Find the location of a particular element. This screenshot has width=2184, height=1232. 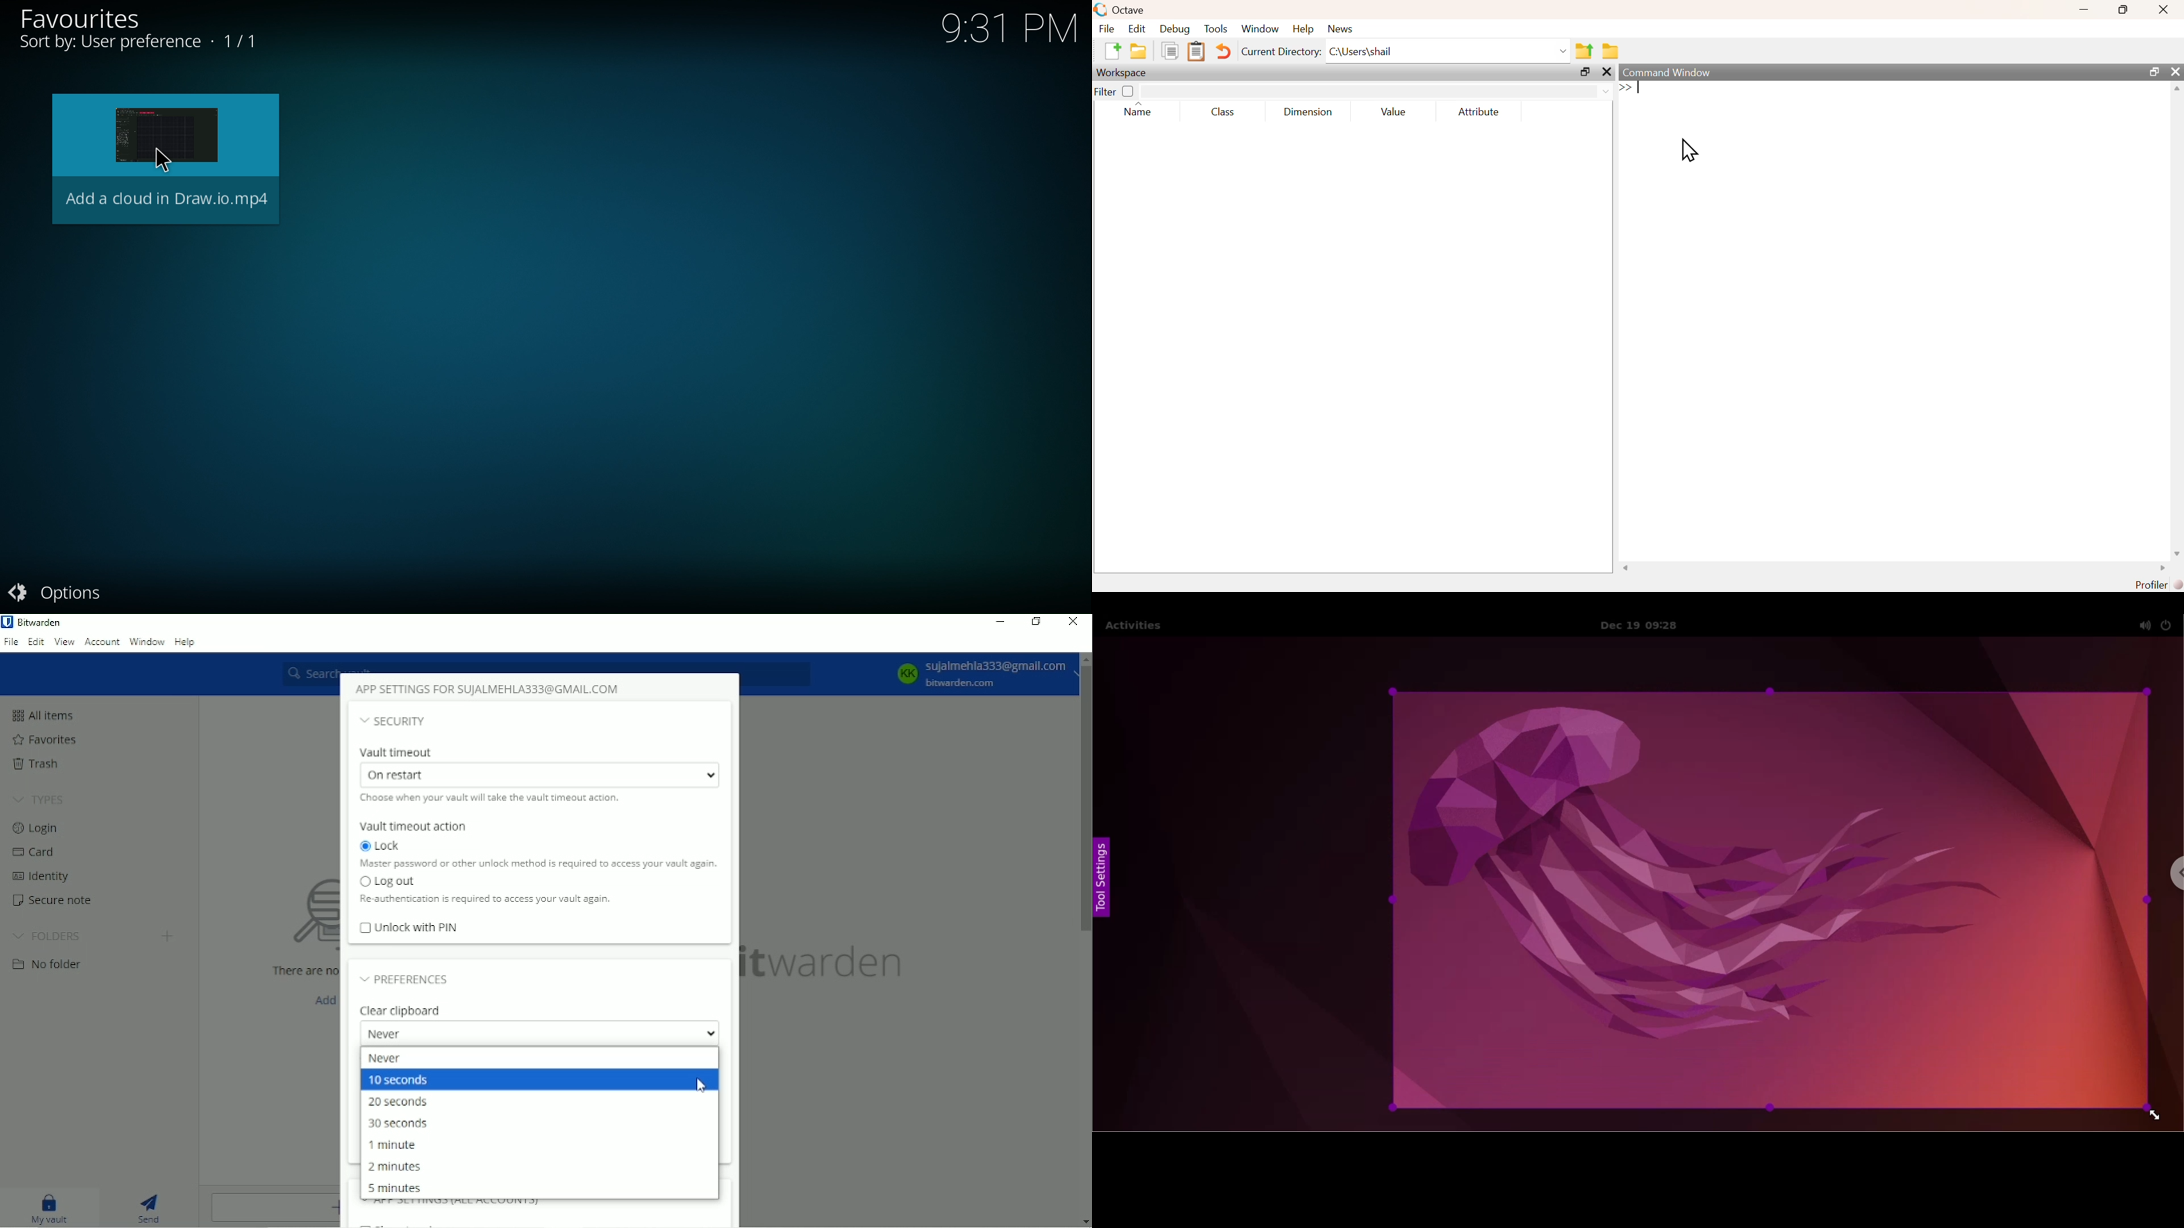

Name is located at coordinates (1140, 110).